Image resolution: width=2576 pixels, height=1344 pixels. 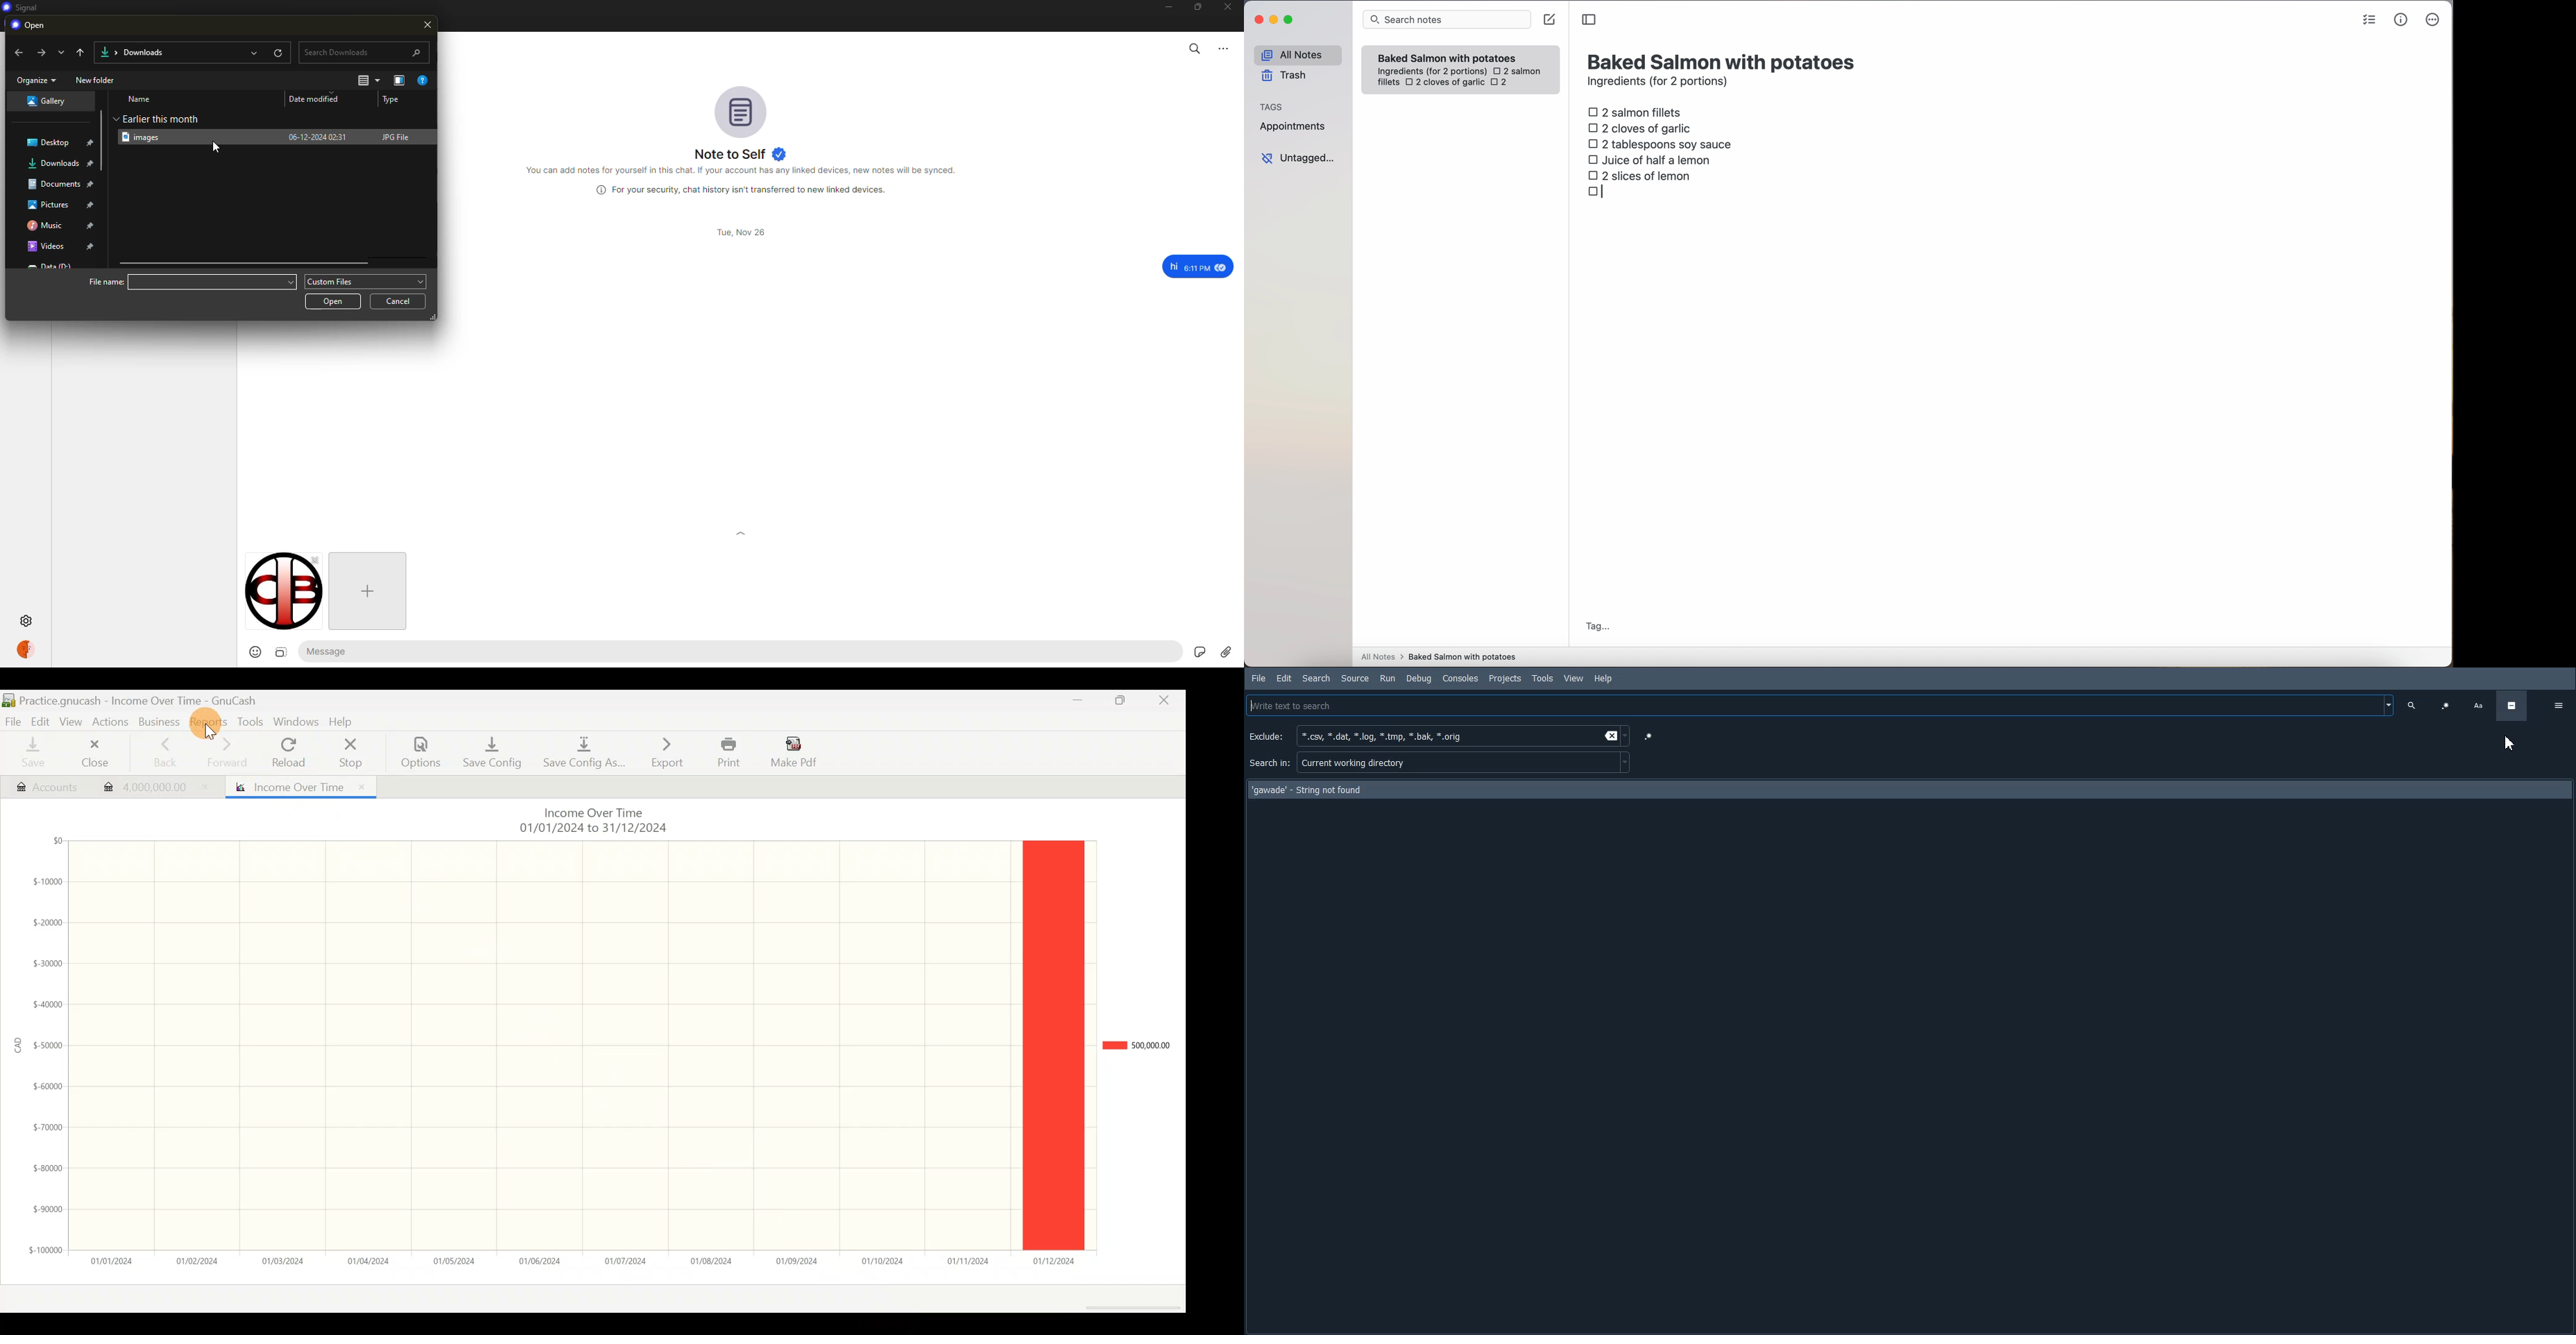 I want to click on Close, so click(x=1165, y=702).